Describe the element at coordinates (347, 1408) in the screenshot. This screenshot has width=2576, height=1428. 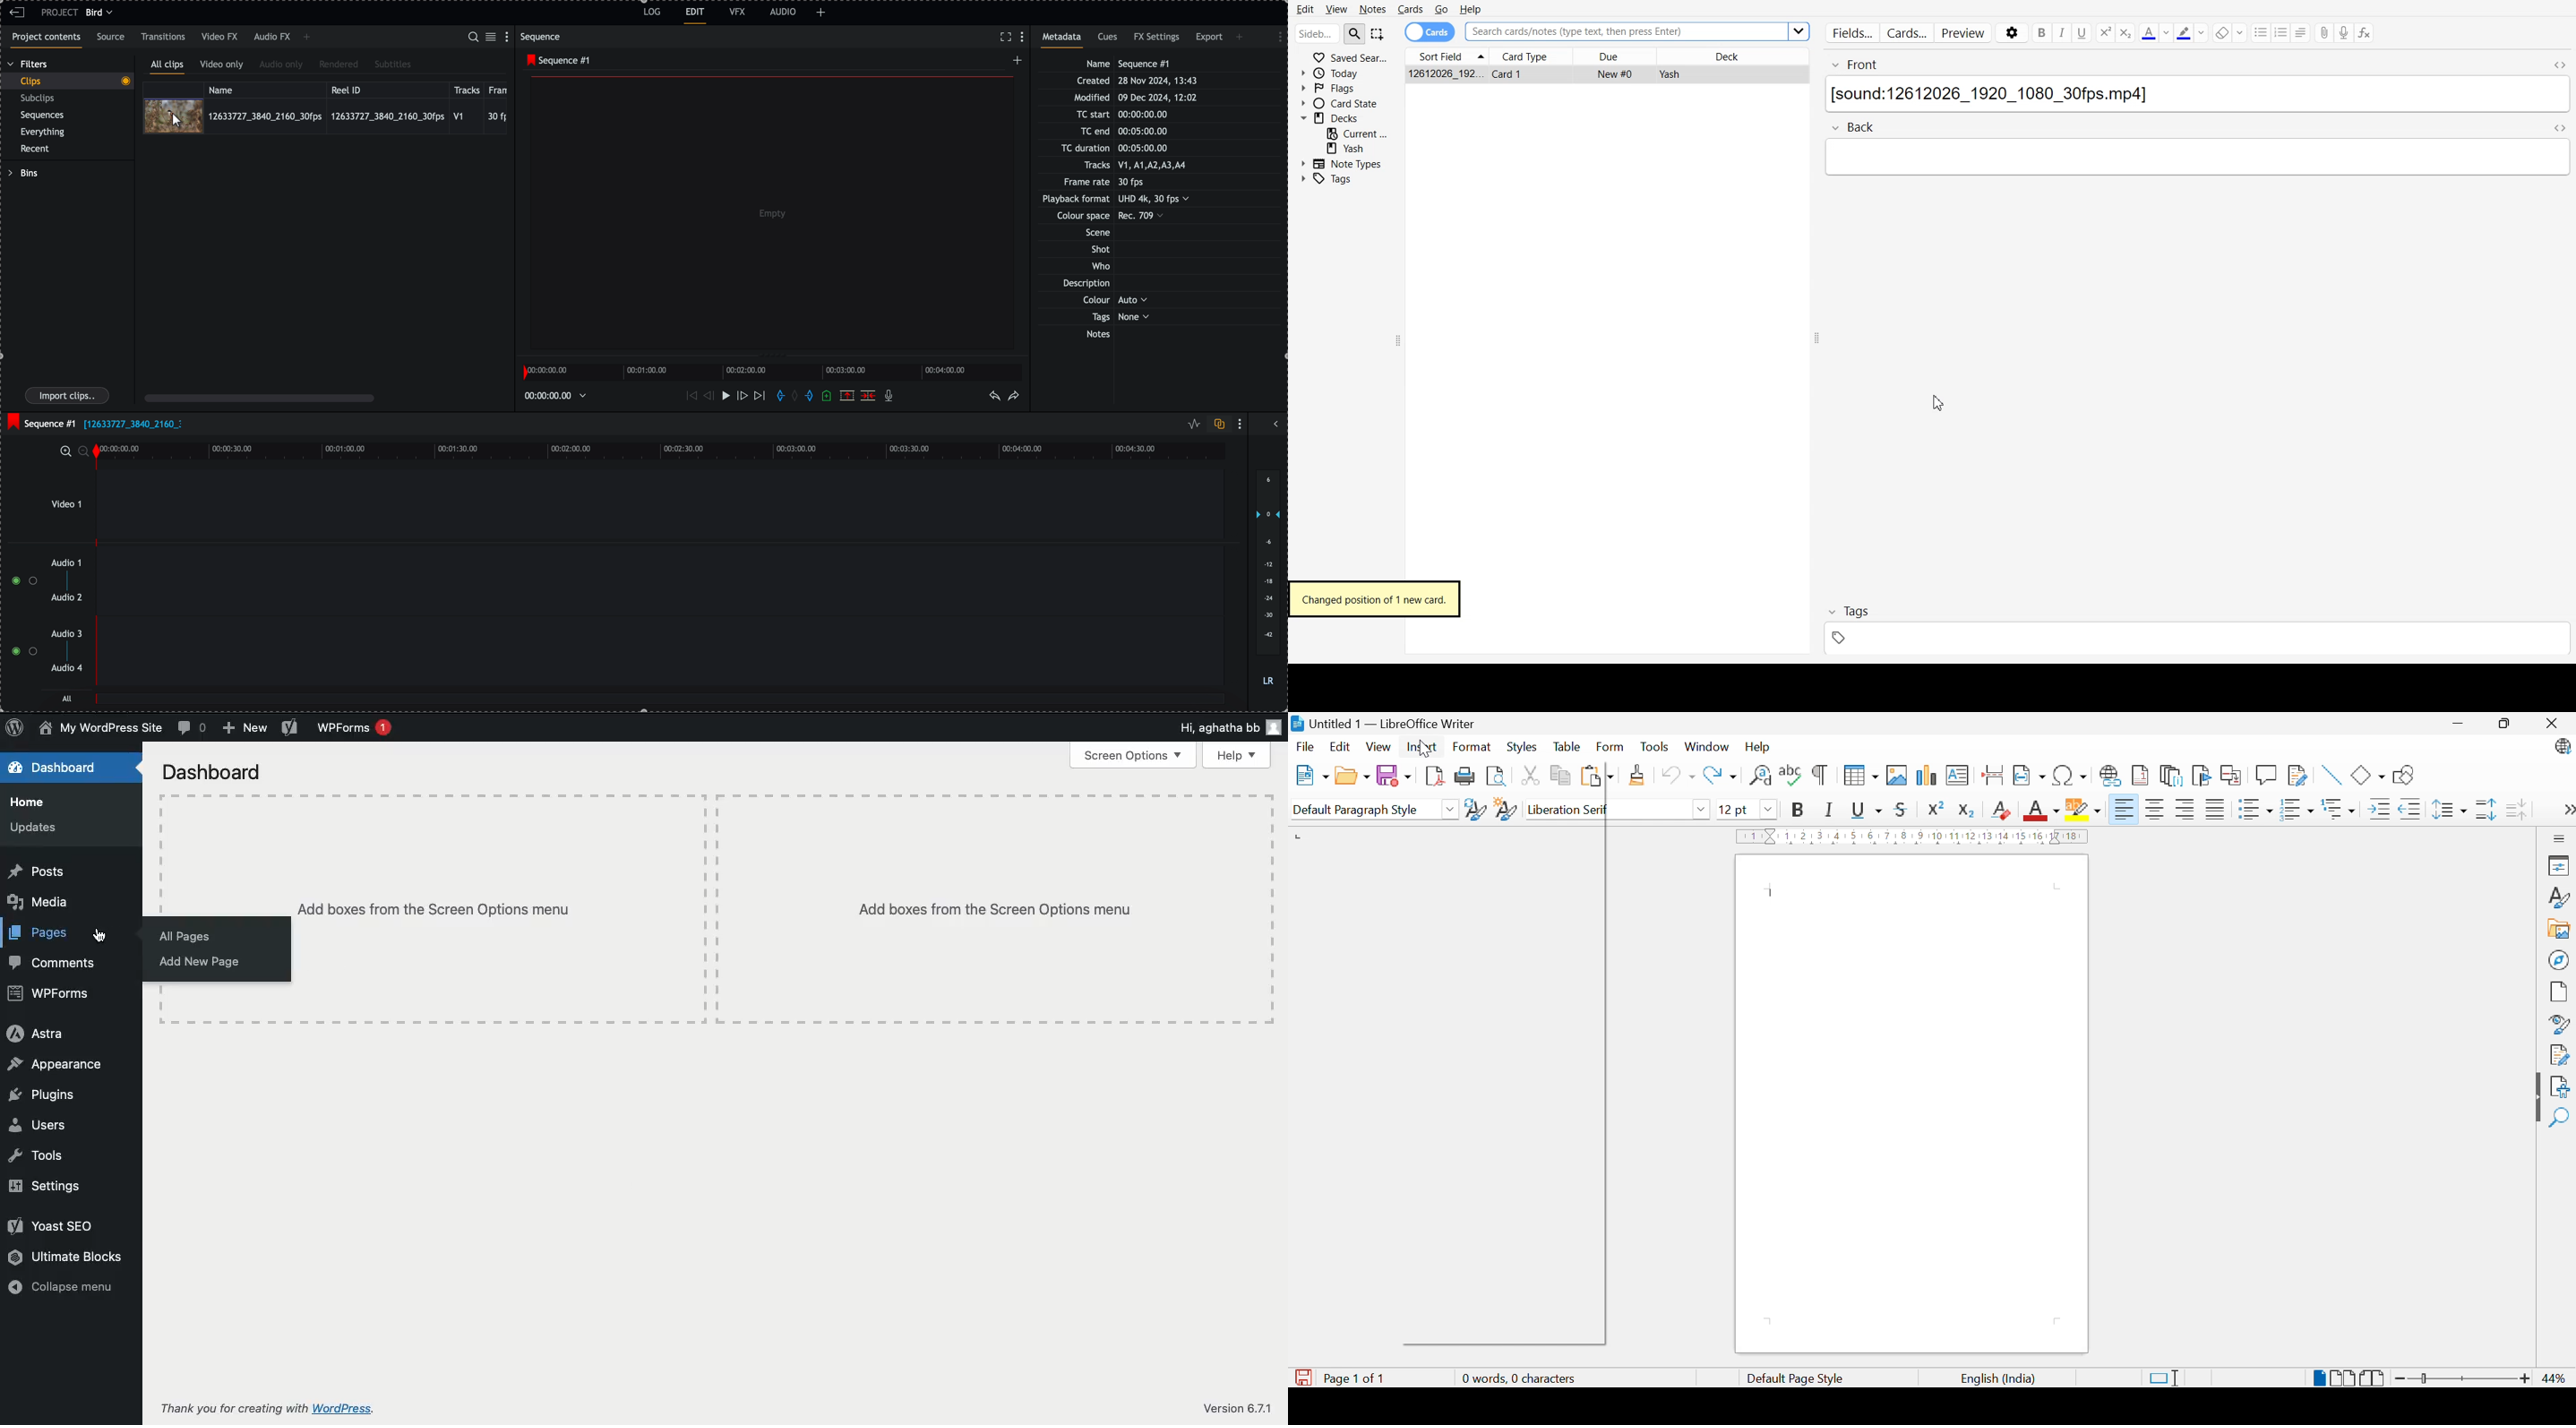
I see `wordpress` at that location.